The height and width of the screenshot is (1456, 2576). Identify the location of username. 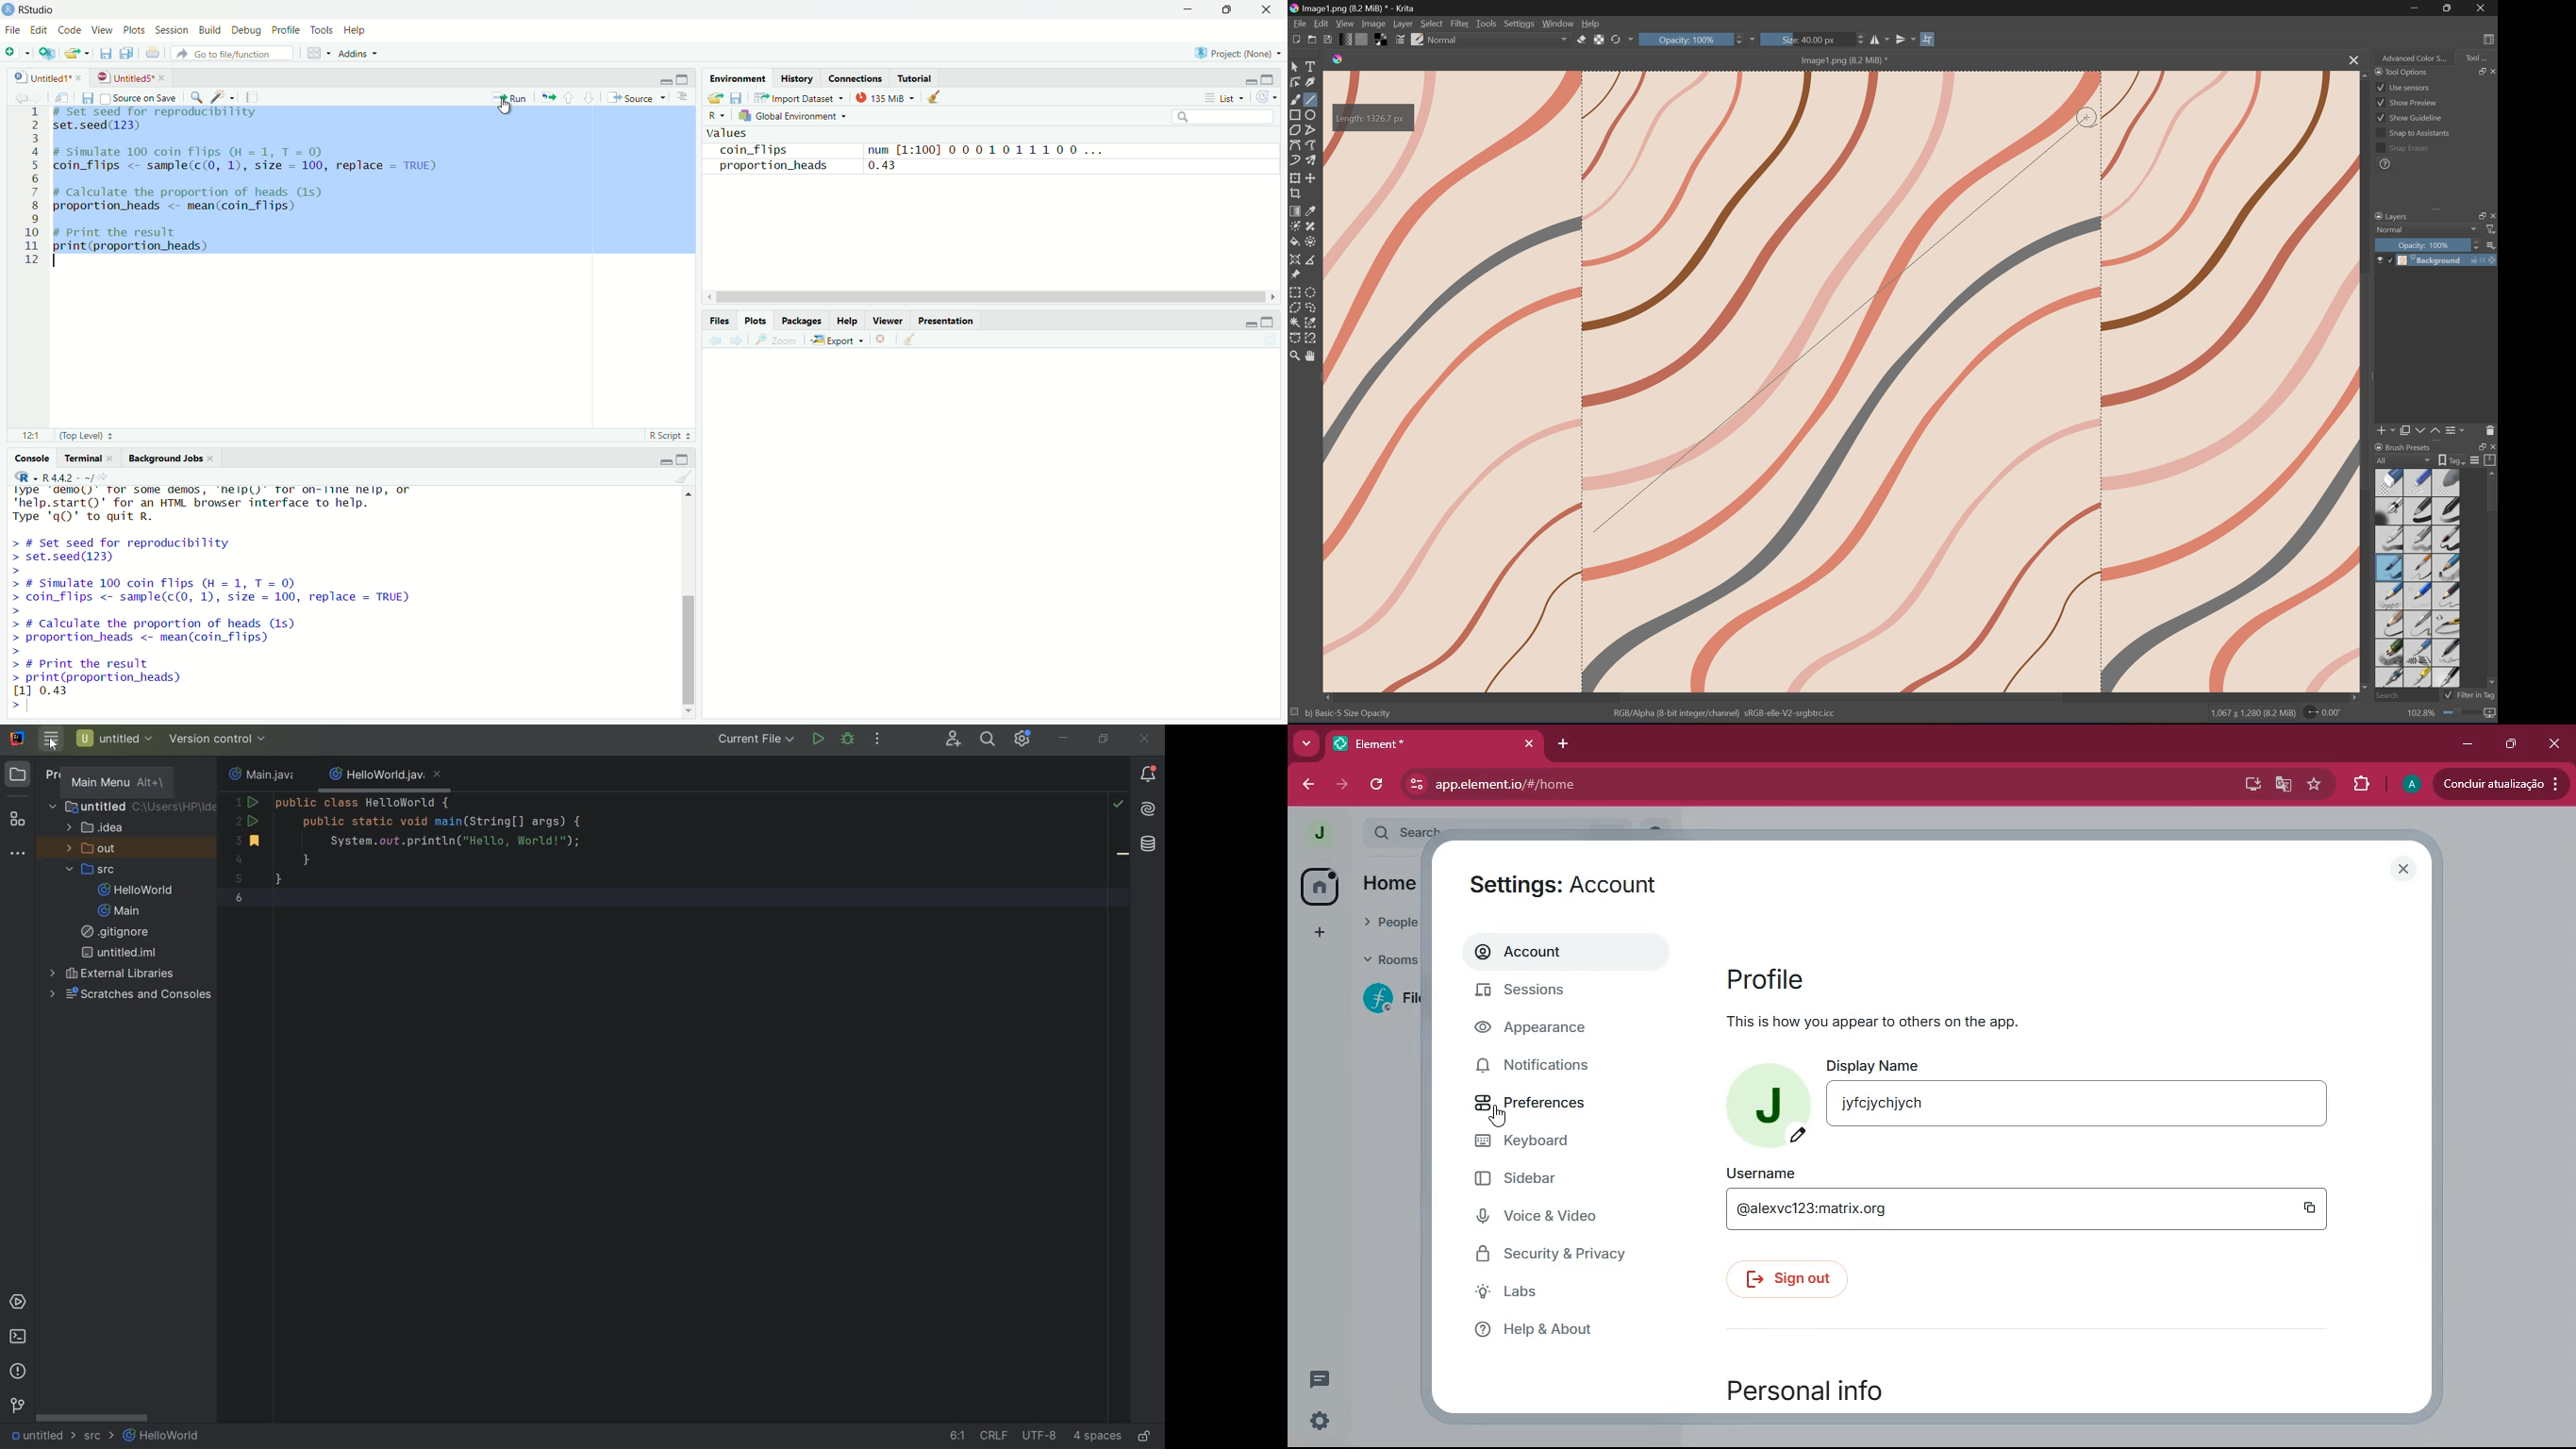
(1759, 1173).